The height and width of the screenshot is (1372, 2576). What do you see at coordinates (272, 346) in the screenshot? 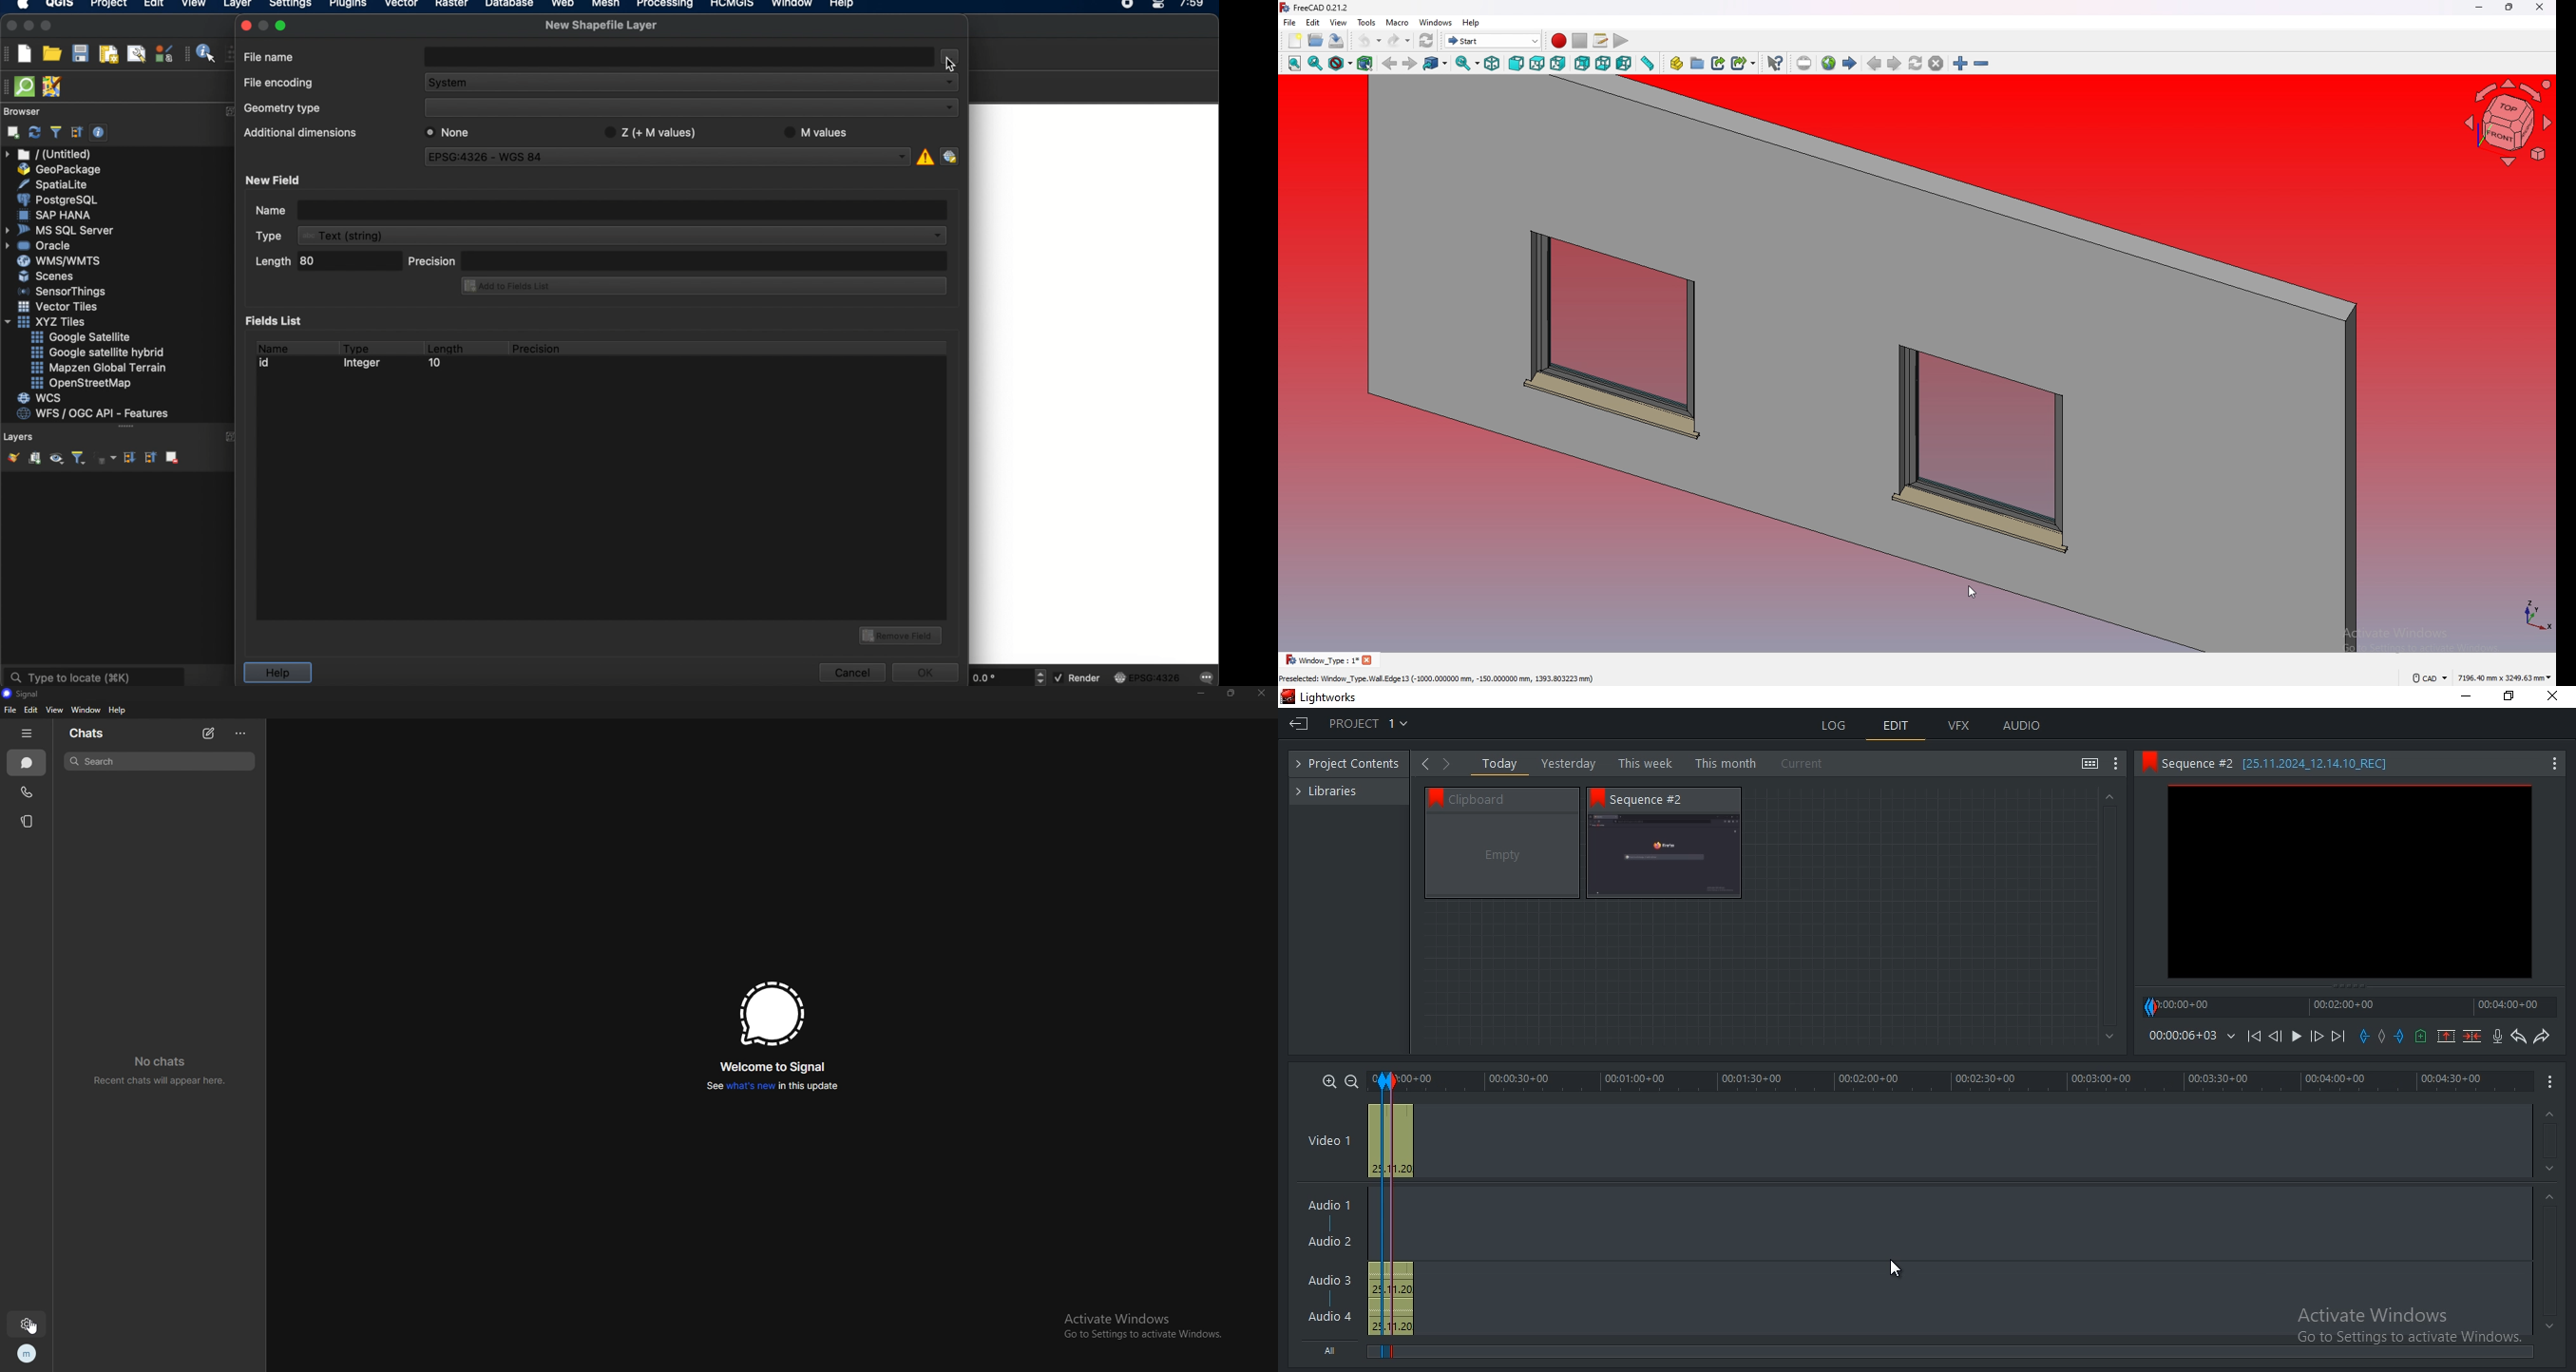
I see `name` at bounding box center [272, 346].